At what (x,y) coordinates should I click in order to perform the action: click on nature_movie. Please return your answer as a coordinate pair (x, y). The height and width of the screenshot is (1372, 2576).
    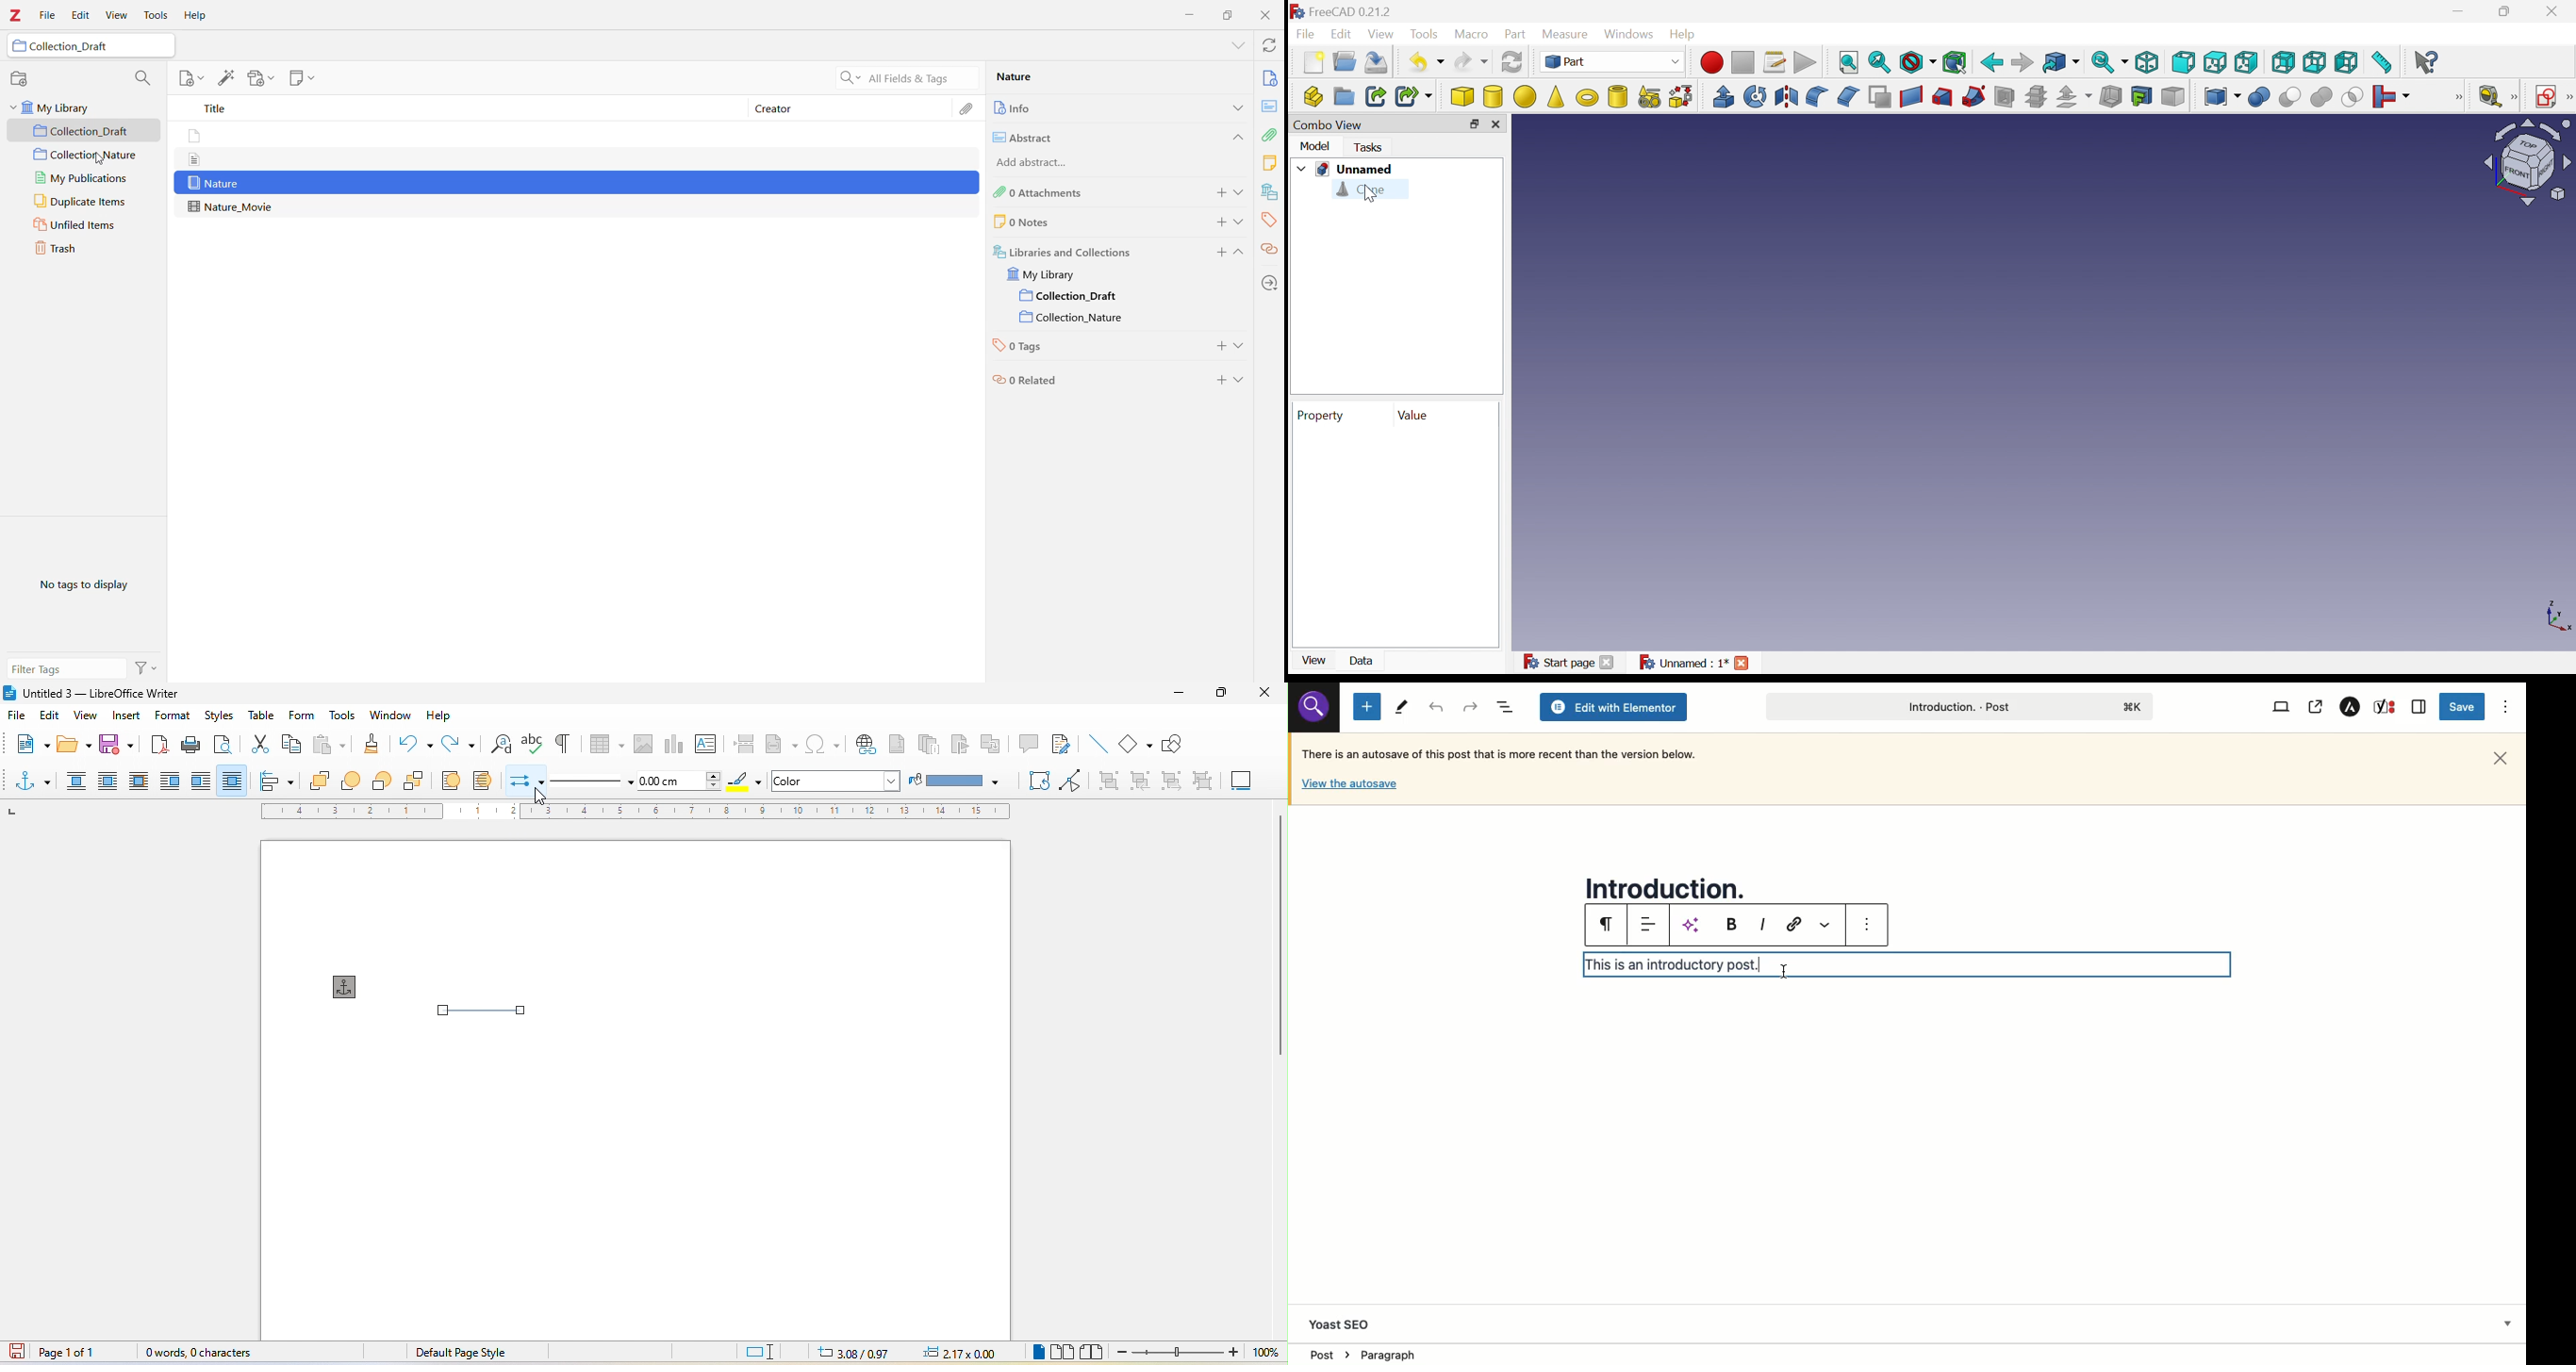
    Looking at the image, I should click on (232, 206).